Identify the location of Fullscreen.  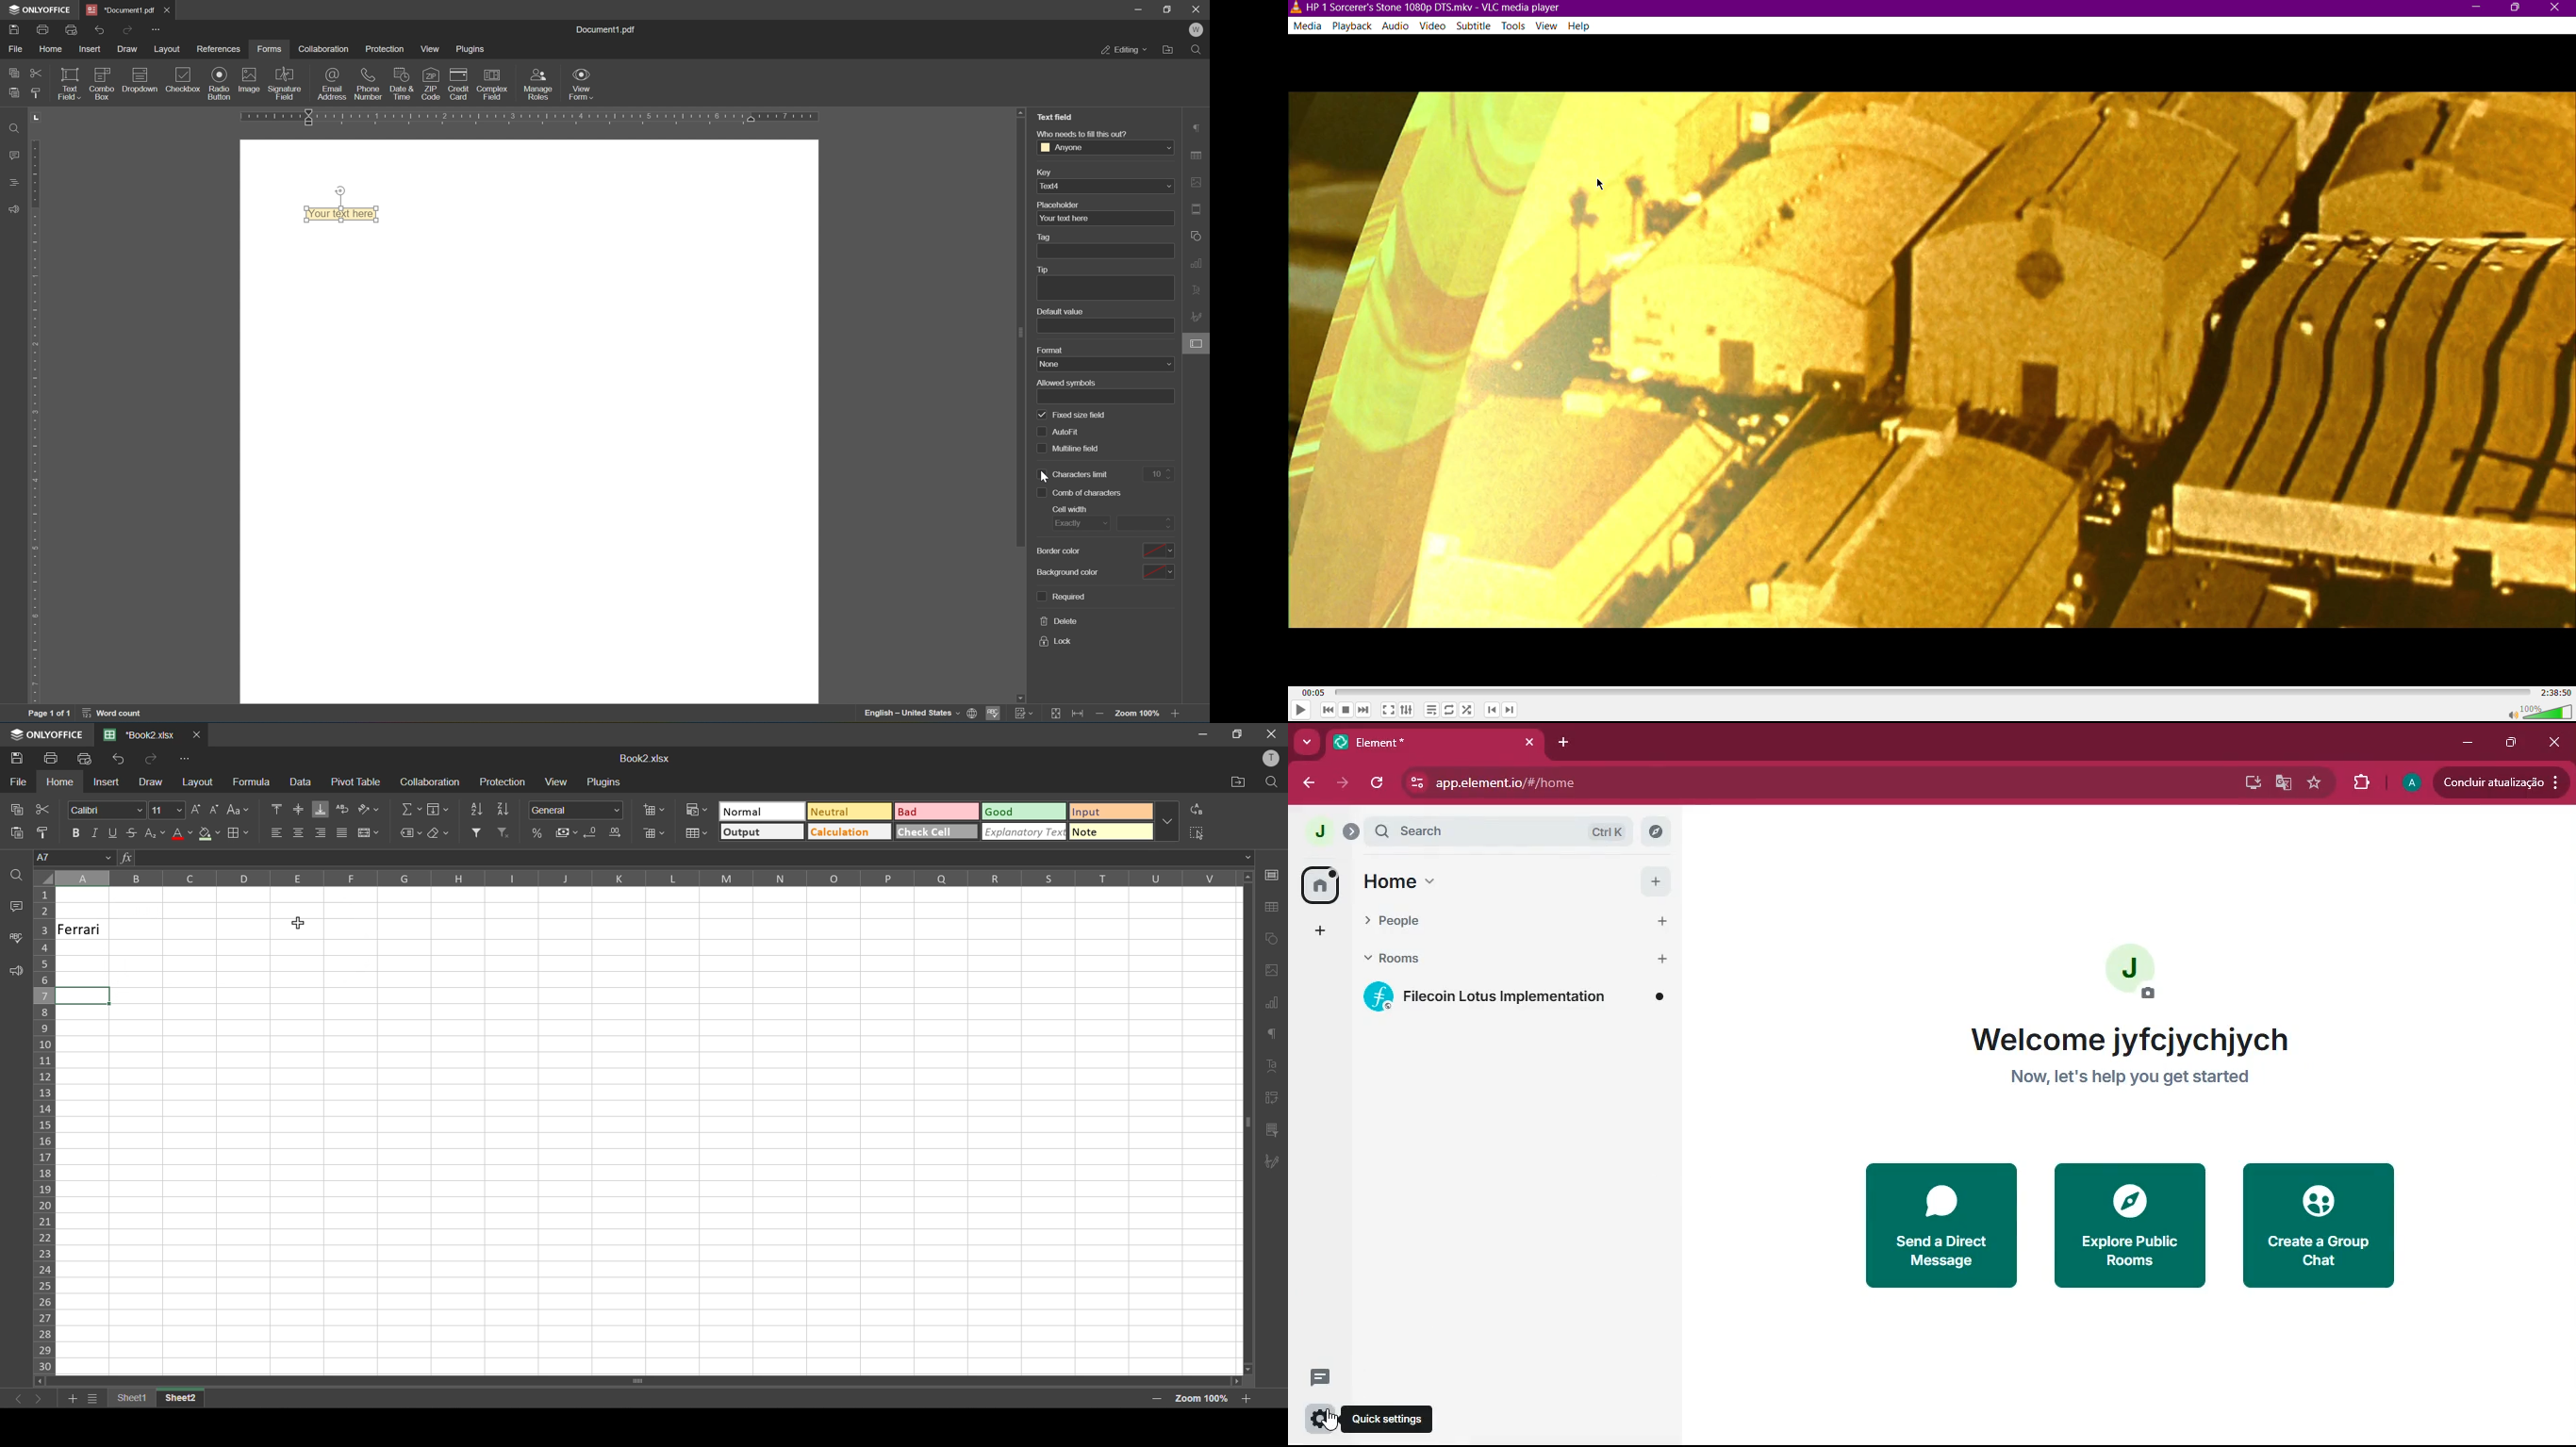
(1387, 710).